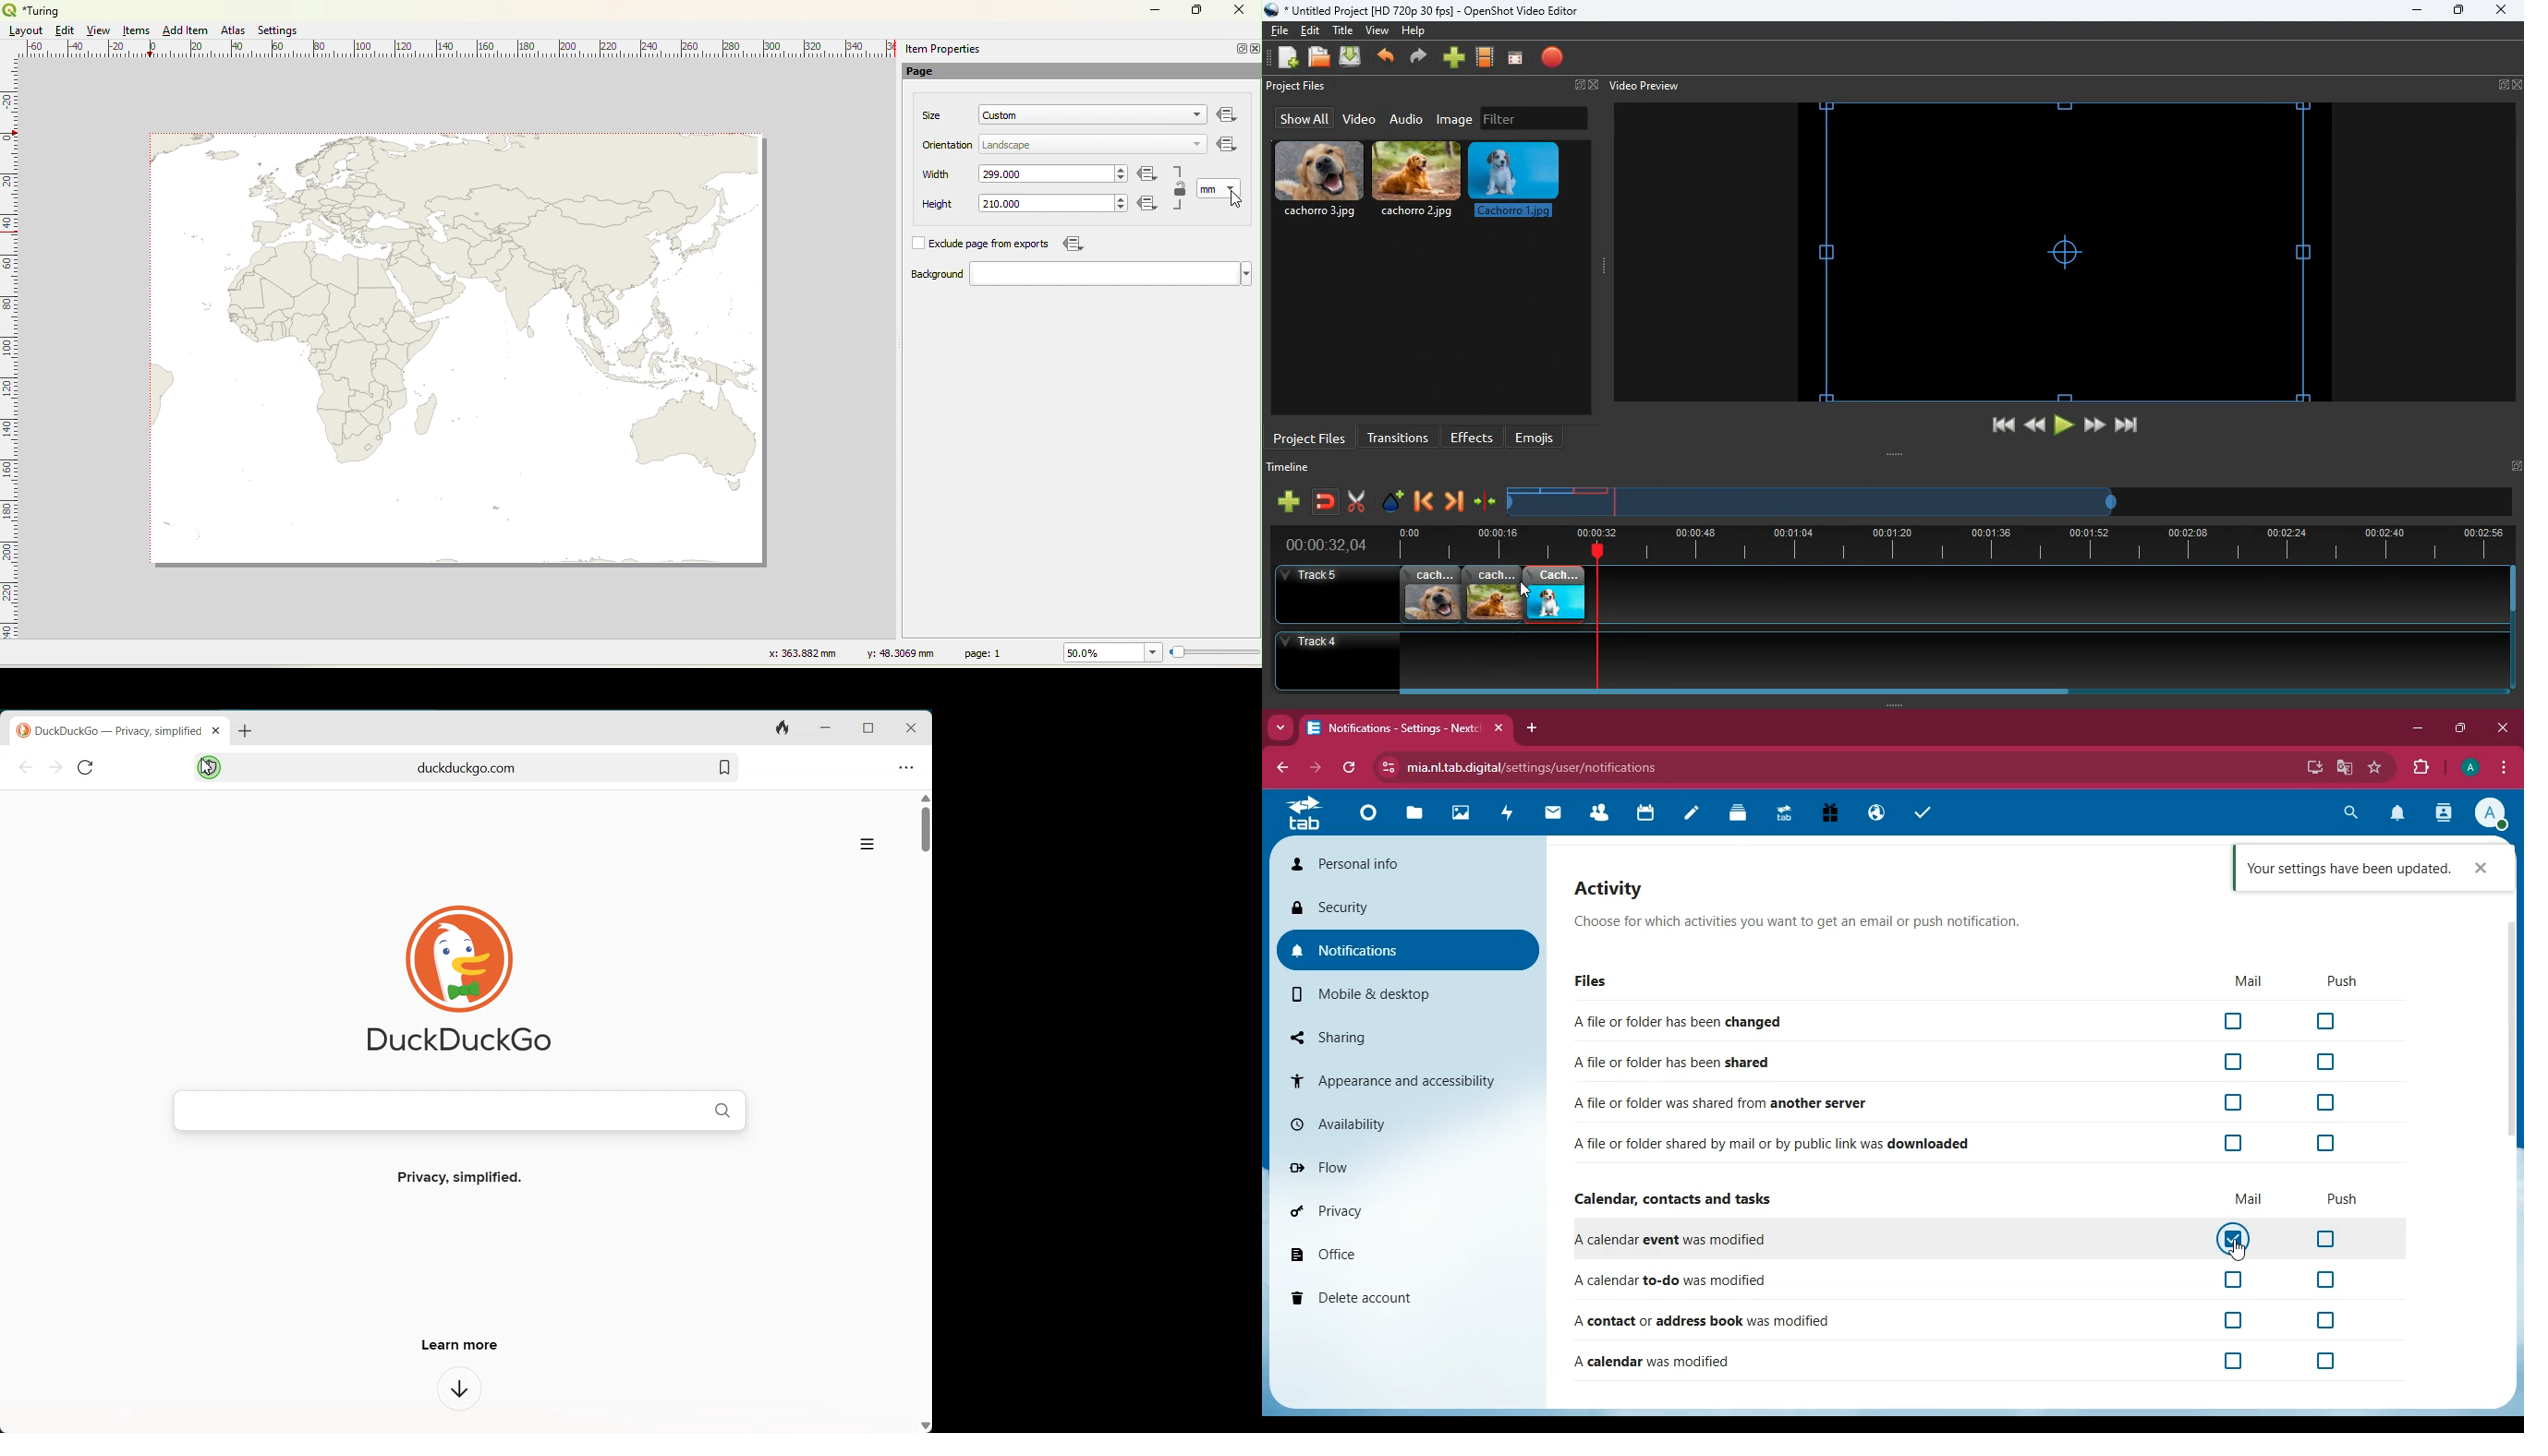 The height and width of the screenshot is (1456, 2548). Describe the element at coordinates (1535, 769) in the screenshot. I see `mia.nl.tab.digital/settings/user/notifications` at that location.